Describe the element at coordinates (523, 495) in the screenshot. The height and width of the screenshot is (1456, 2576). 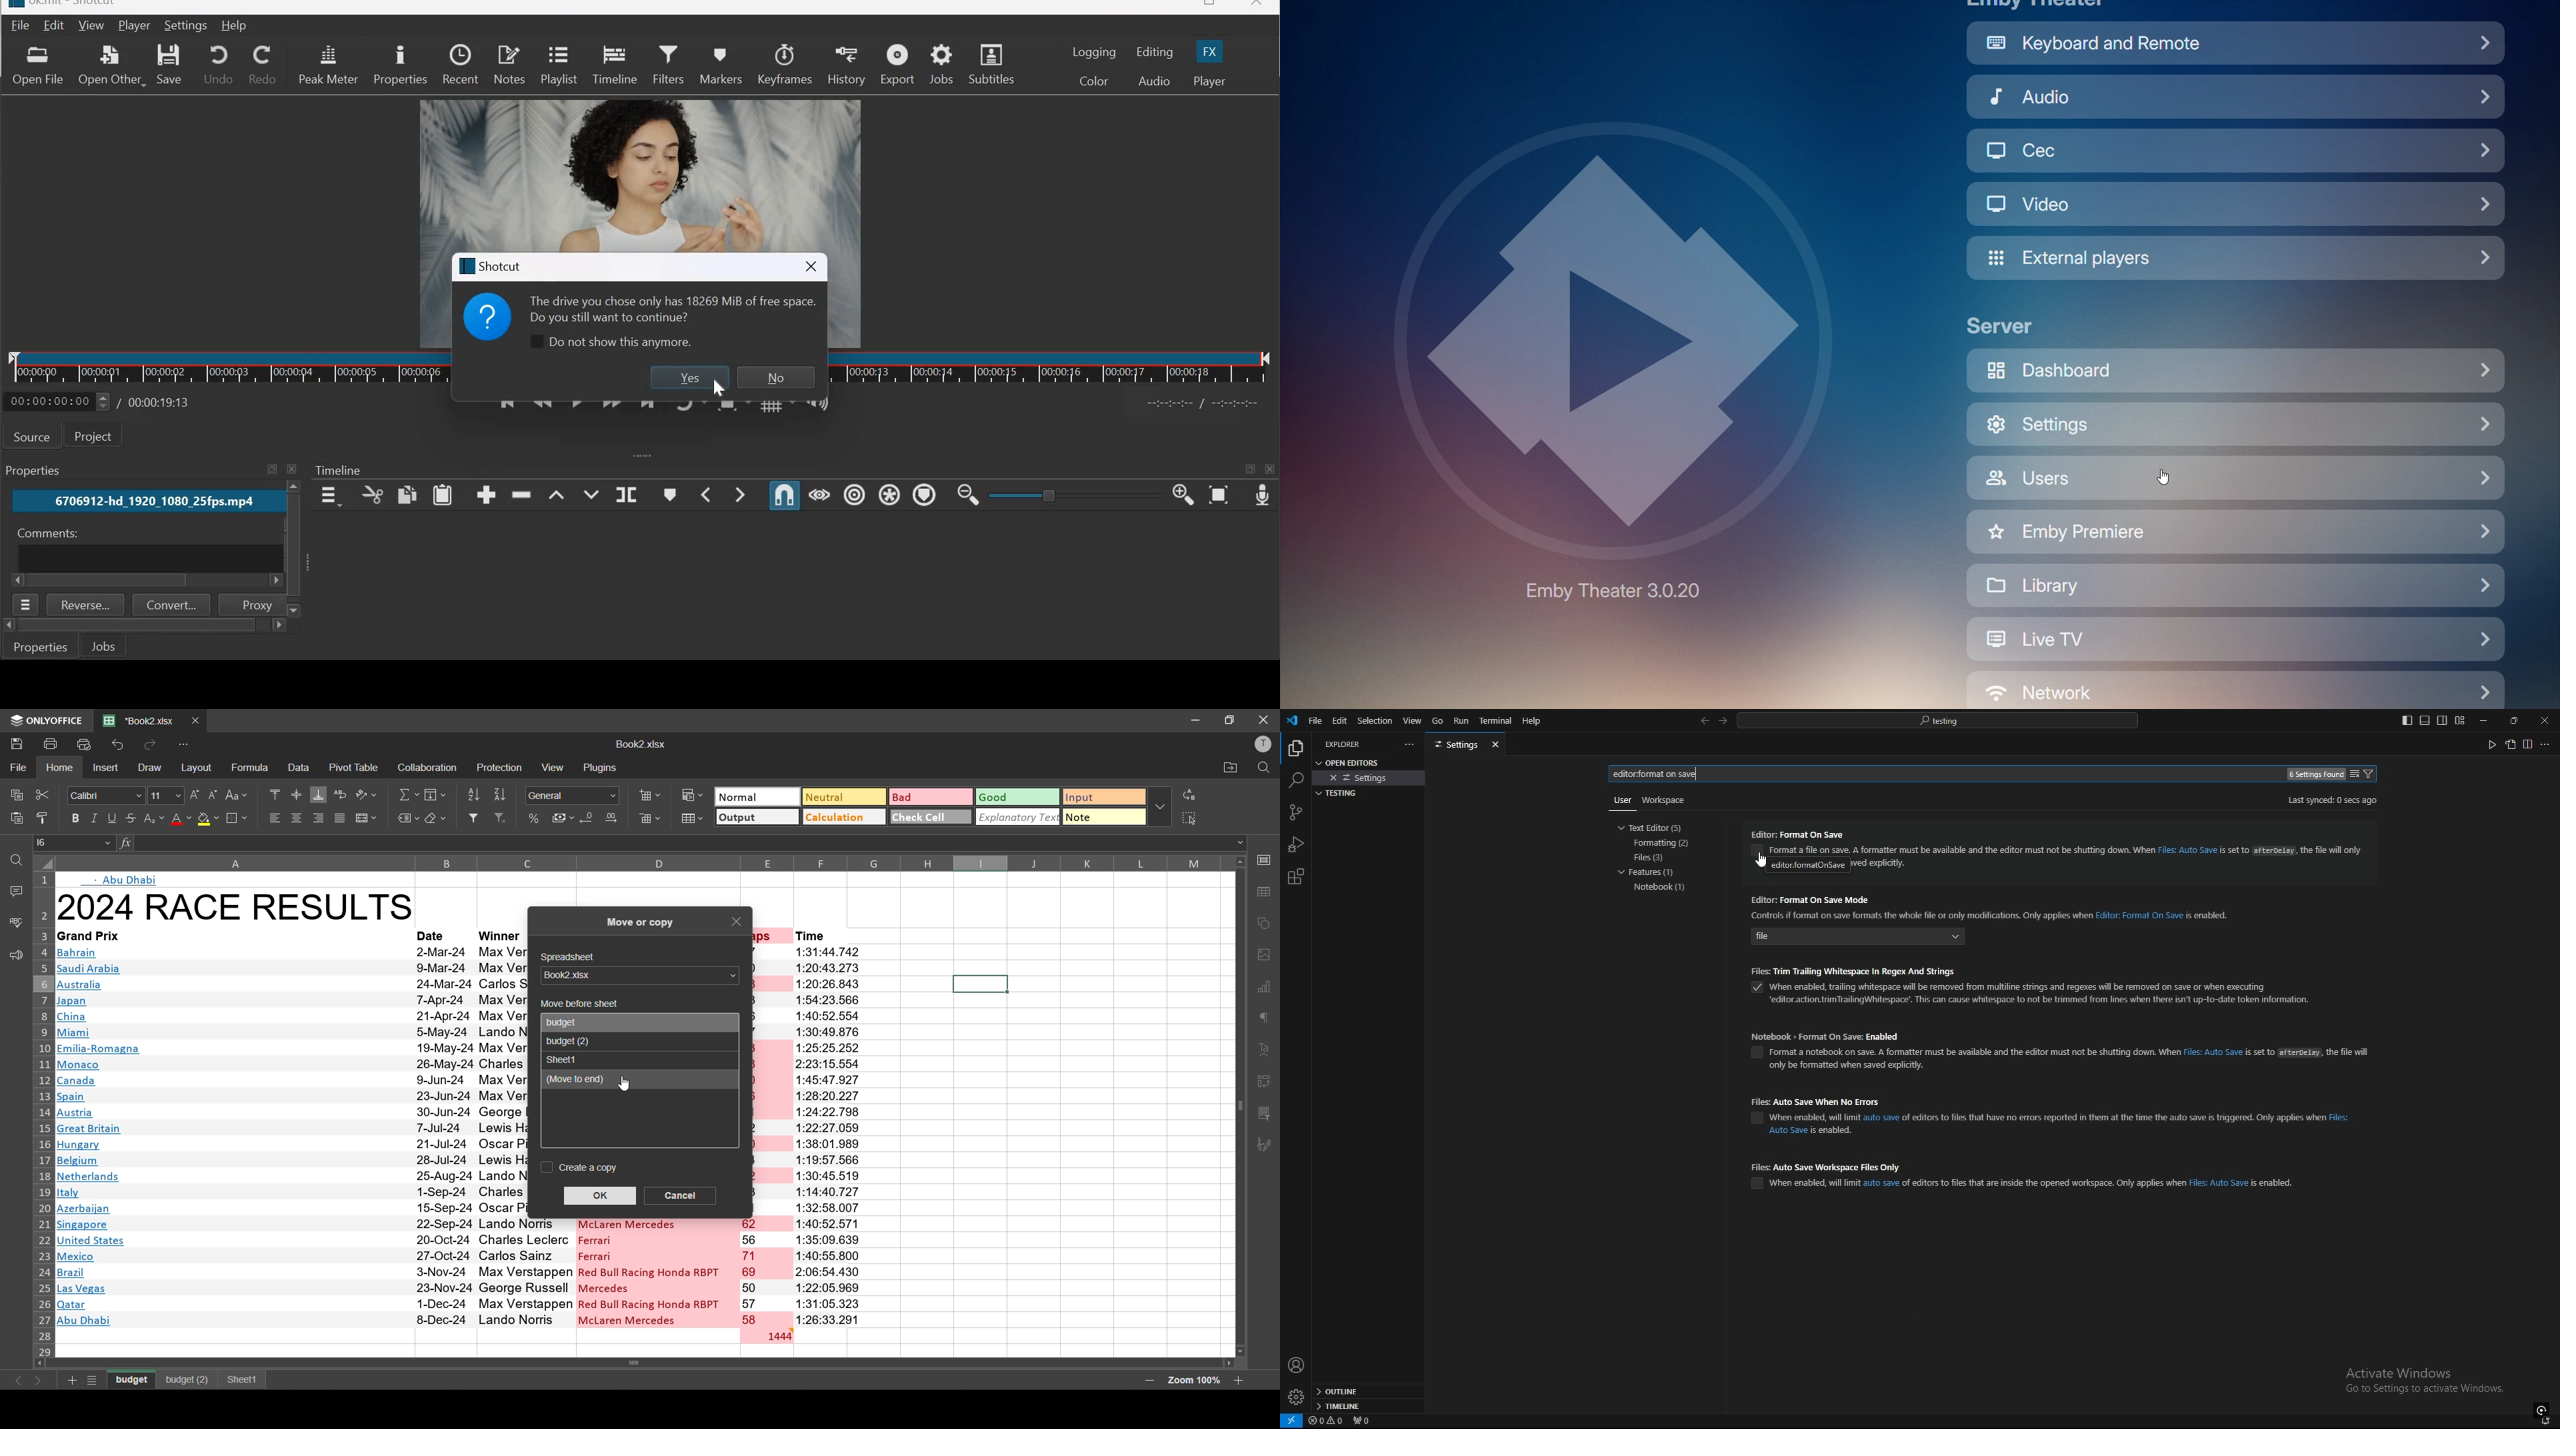
I see `ripple delete` at that location.